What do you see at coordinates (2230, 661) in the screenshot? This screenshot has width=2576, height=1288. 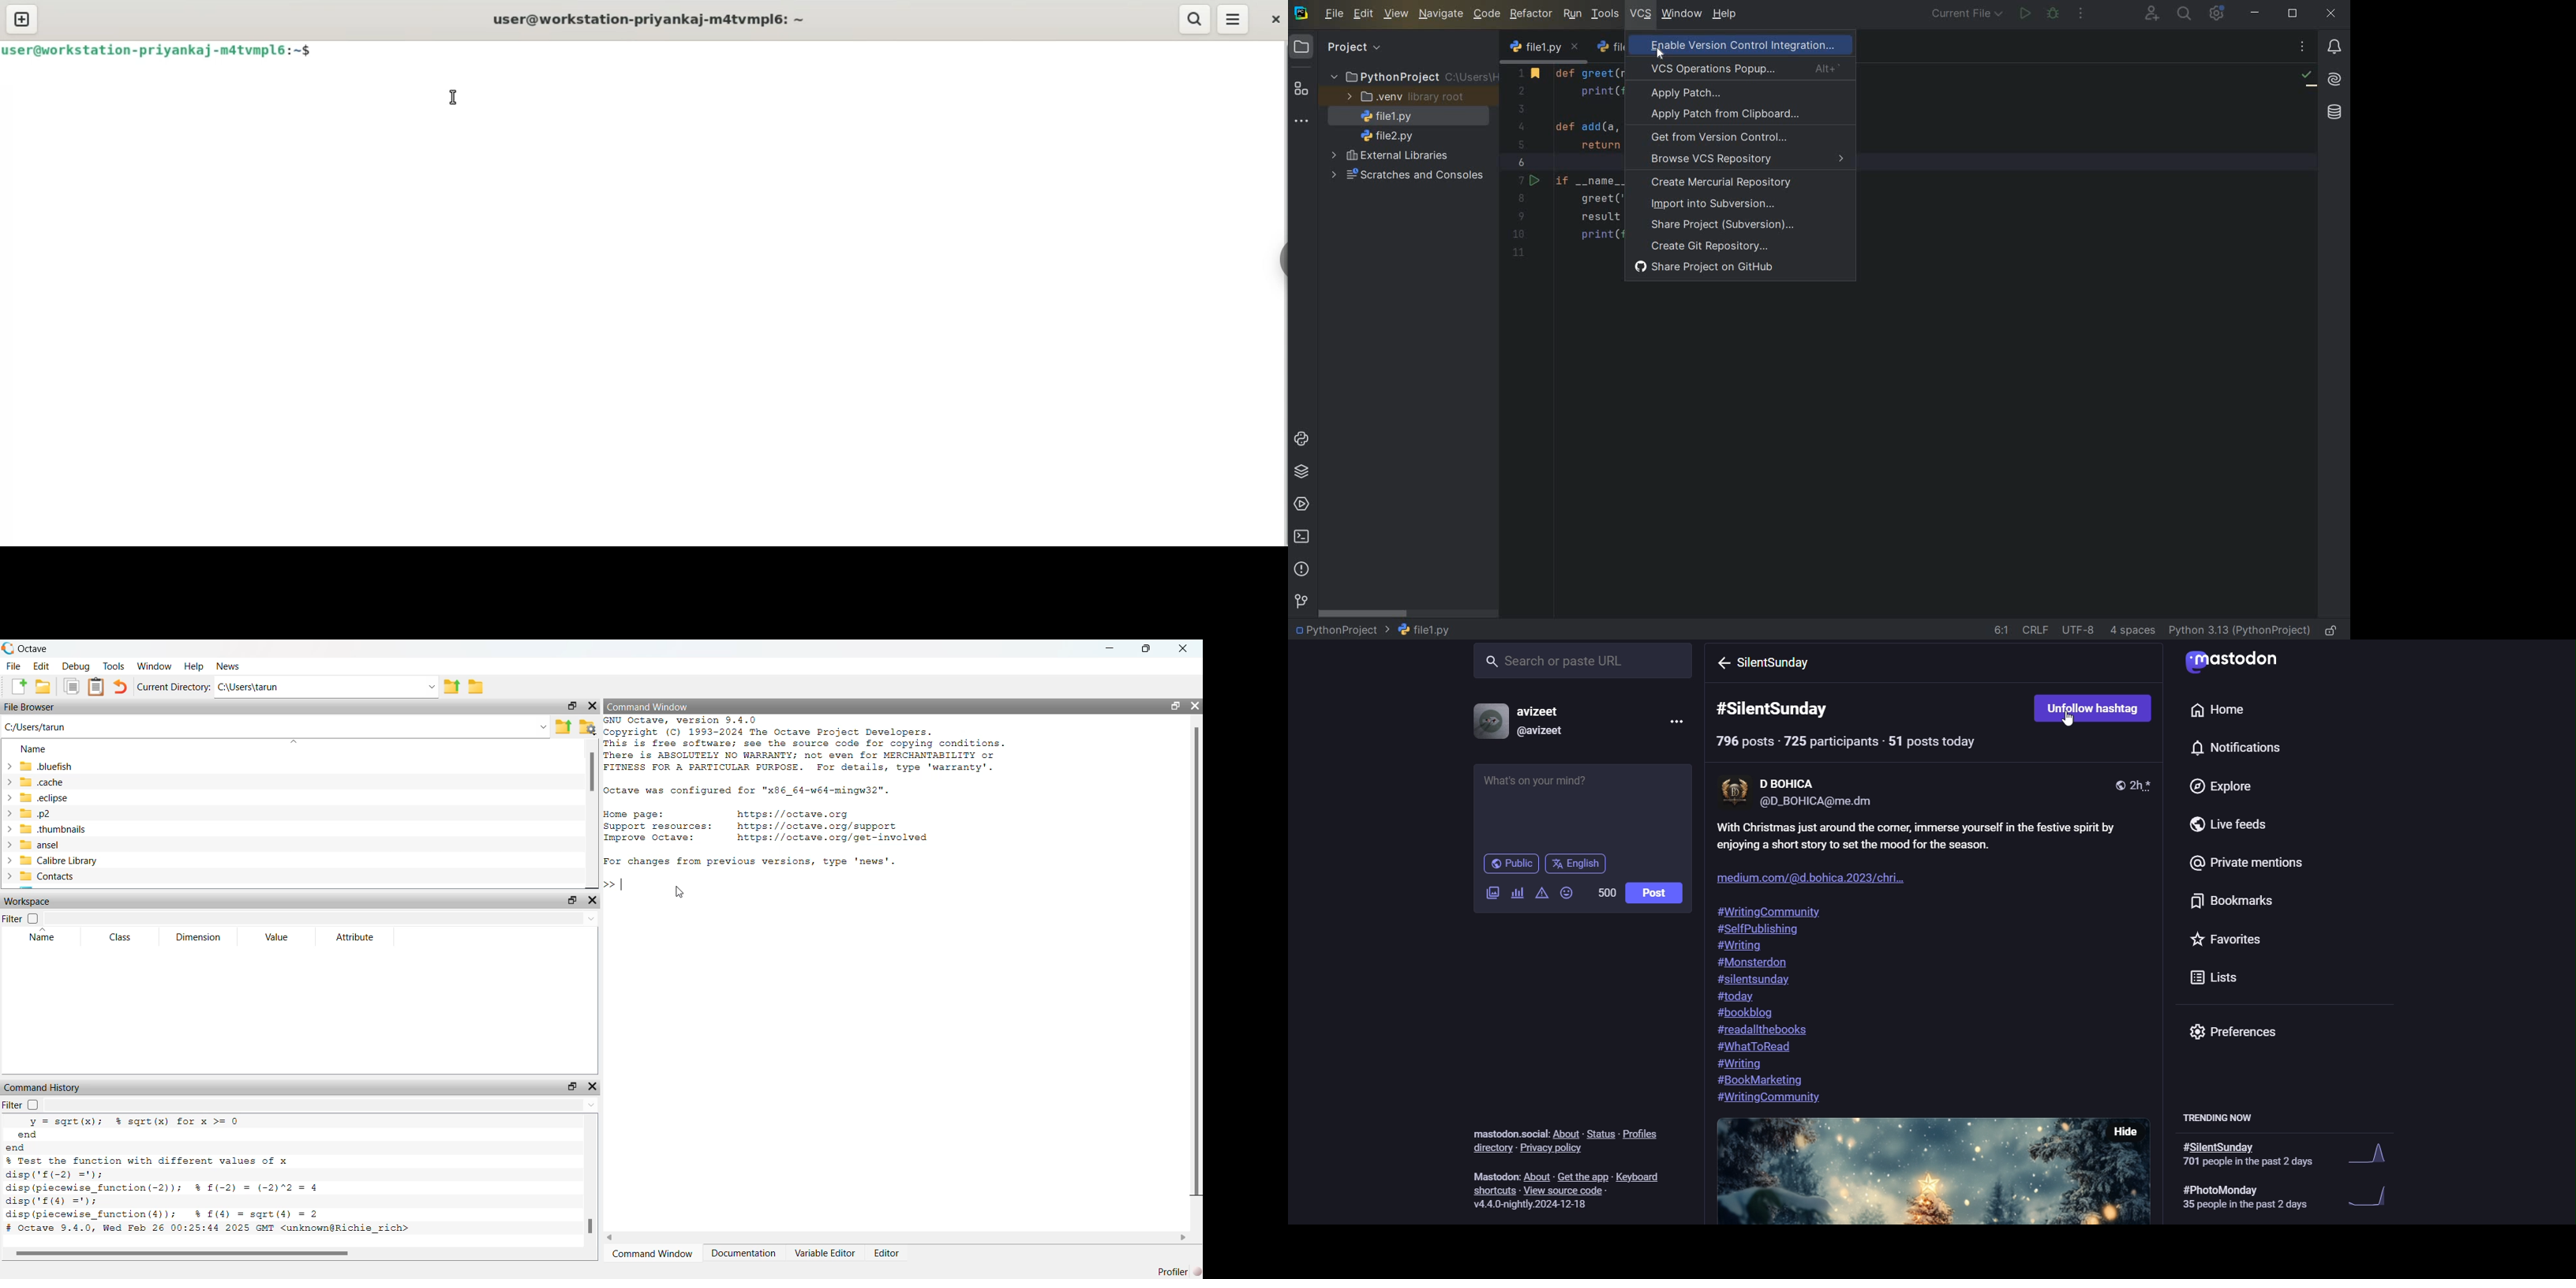 I see `logo` at bounding box center [2230, 661].